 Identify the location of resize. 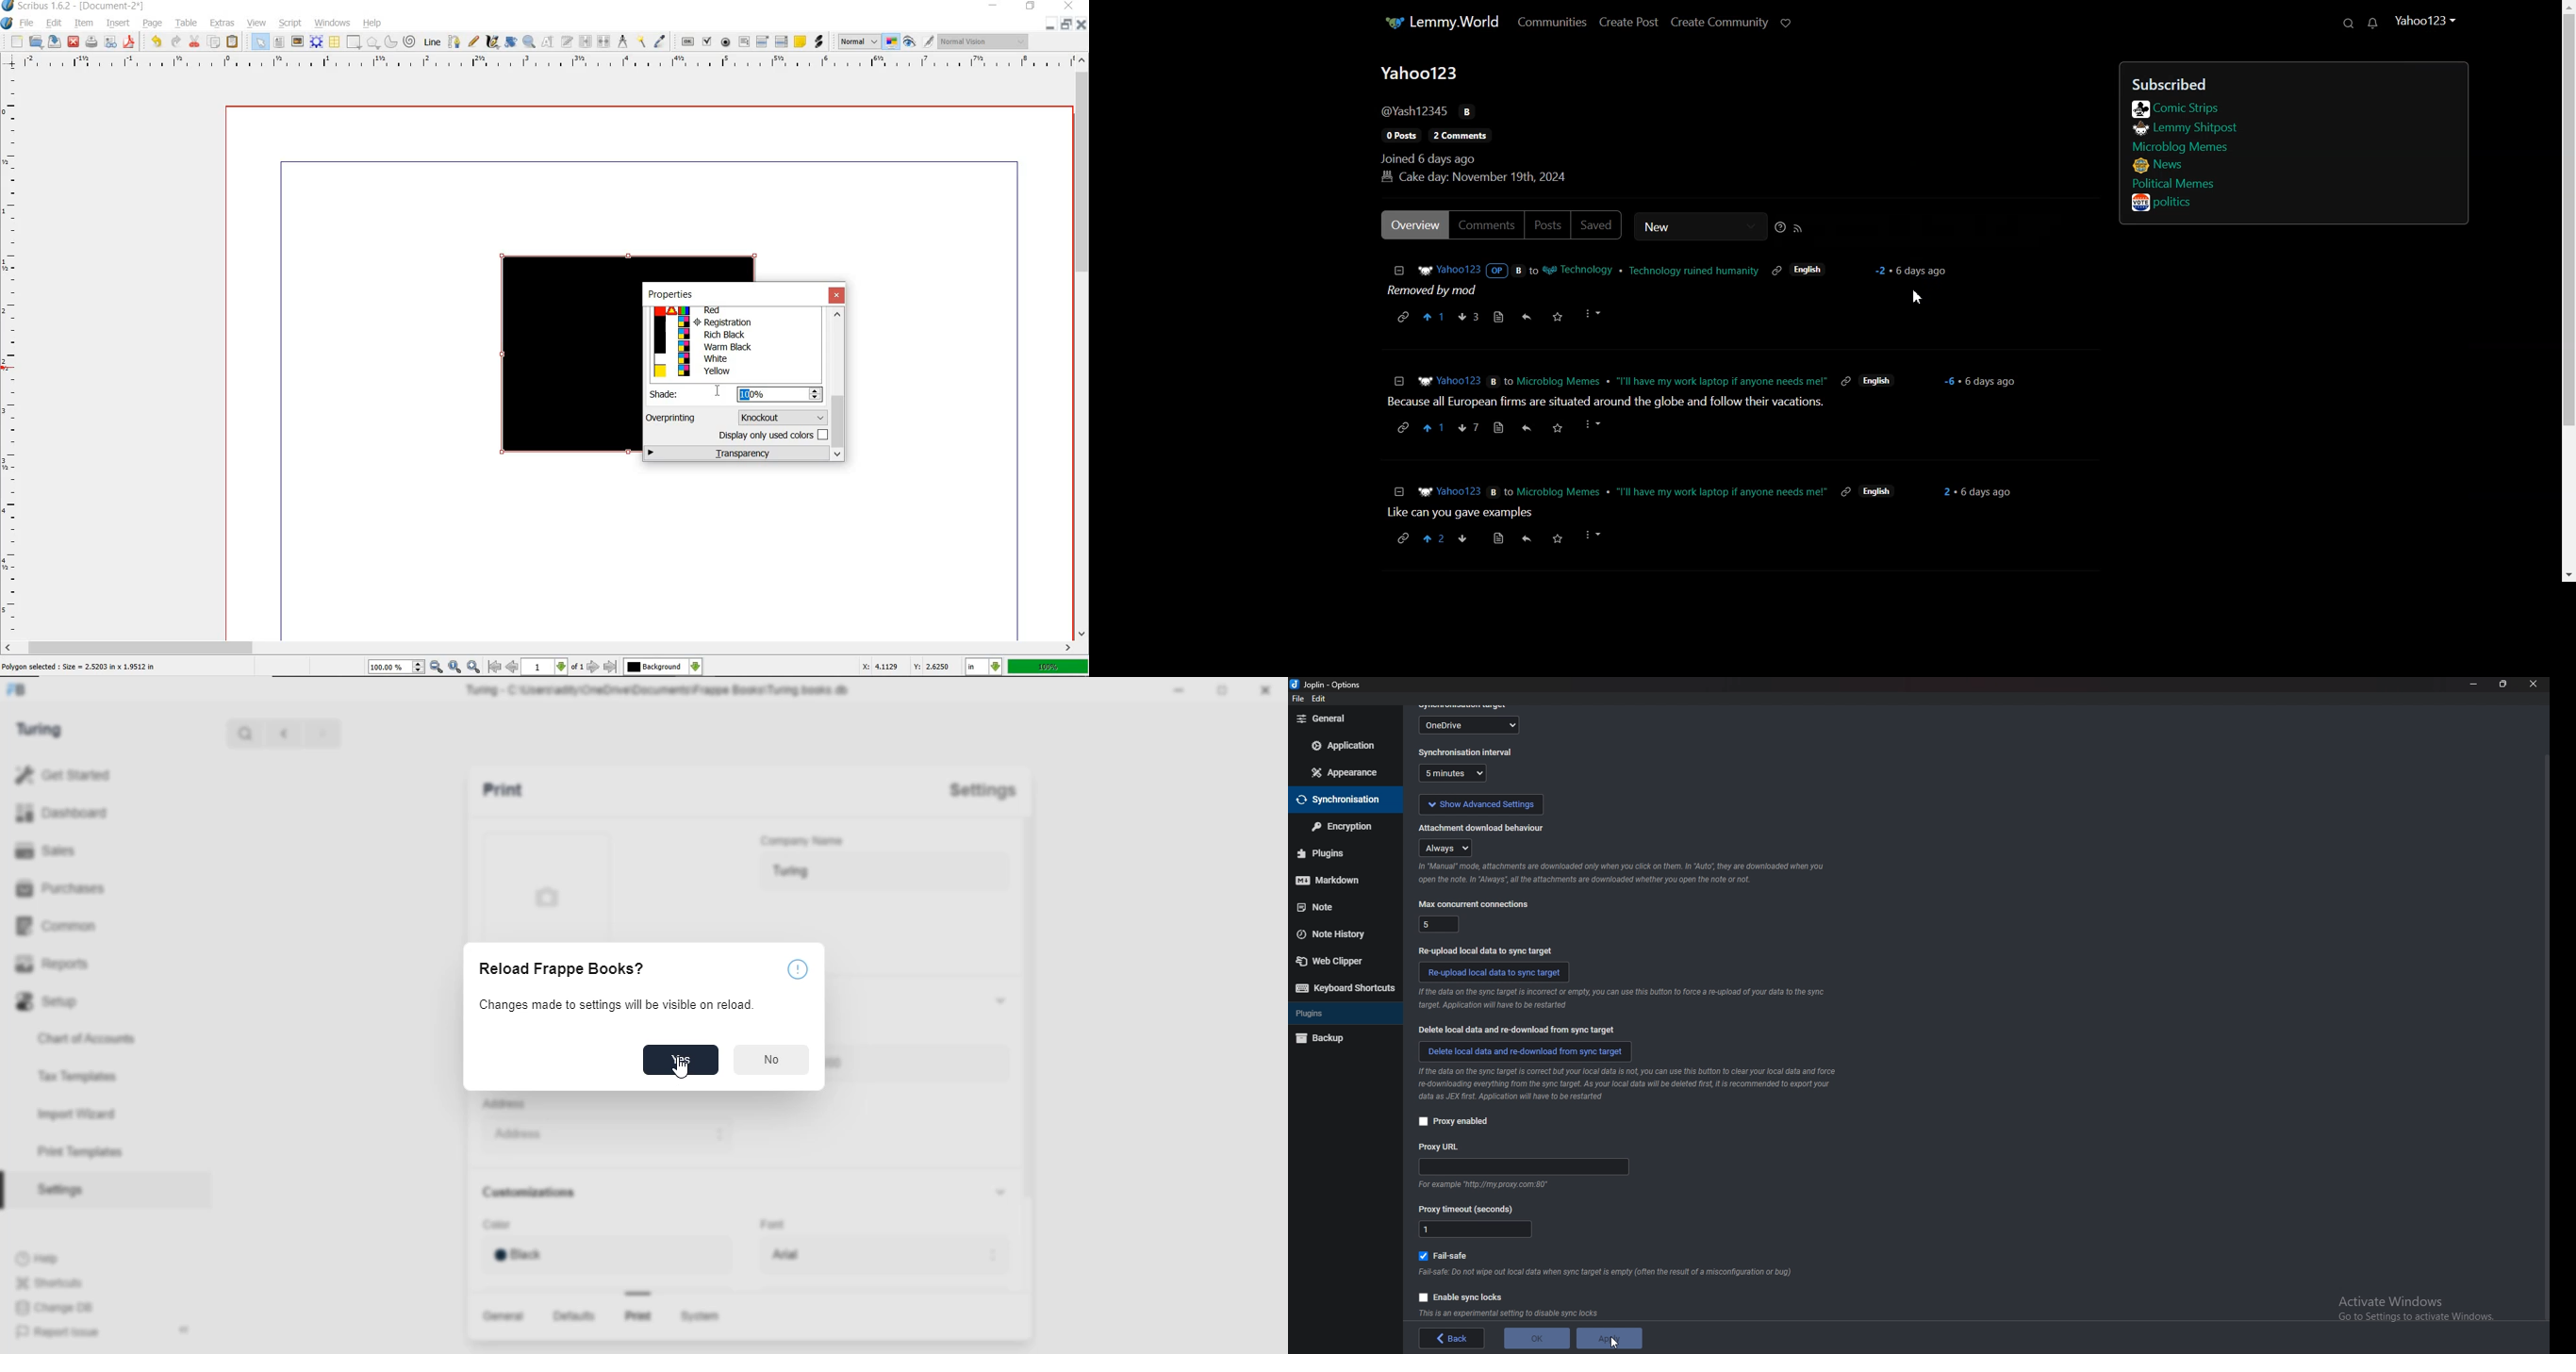
(2502, 684).